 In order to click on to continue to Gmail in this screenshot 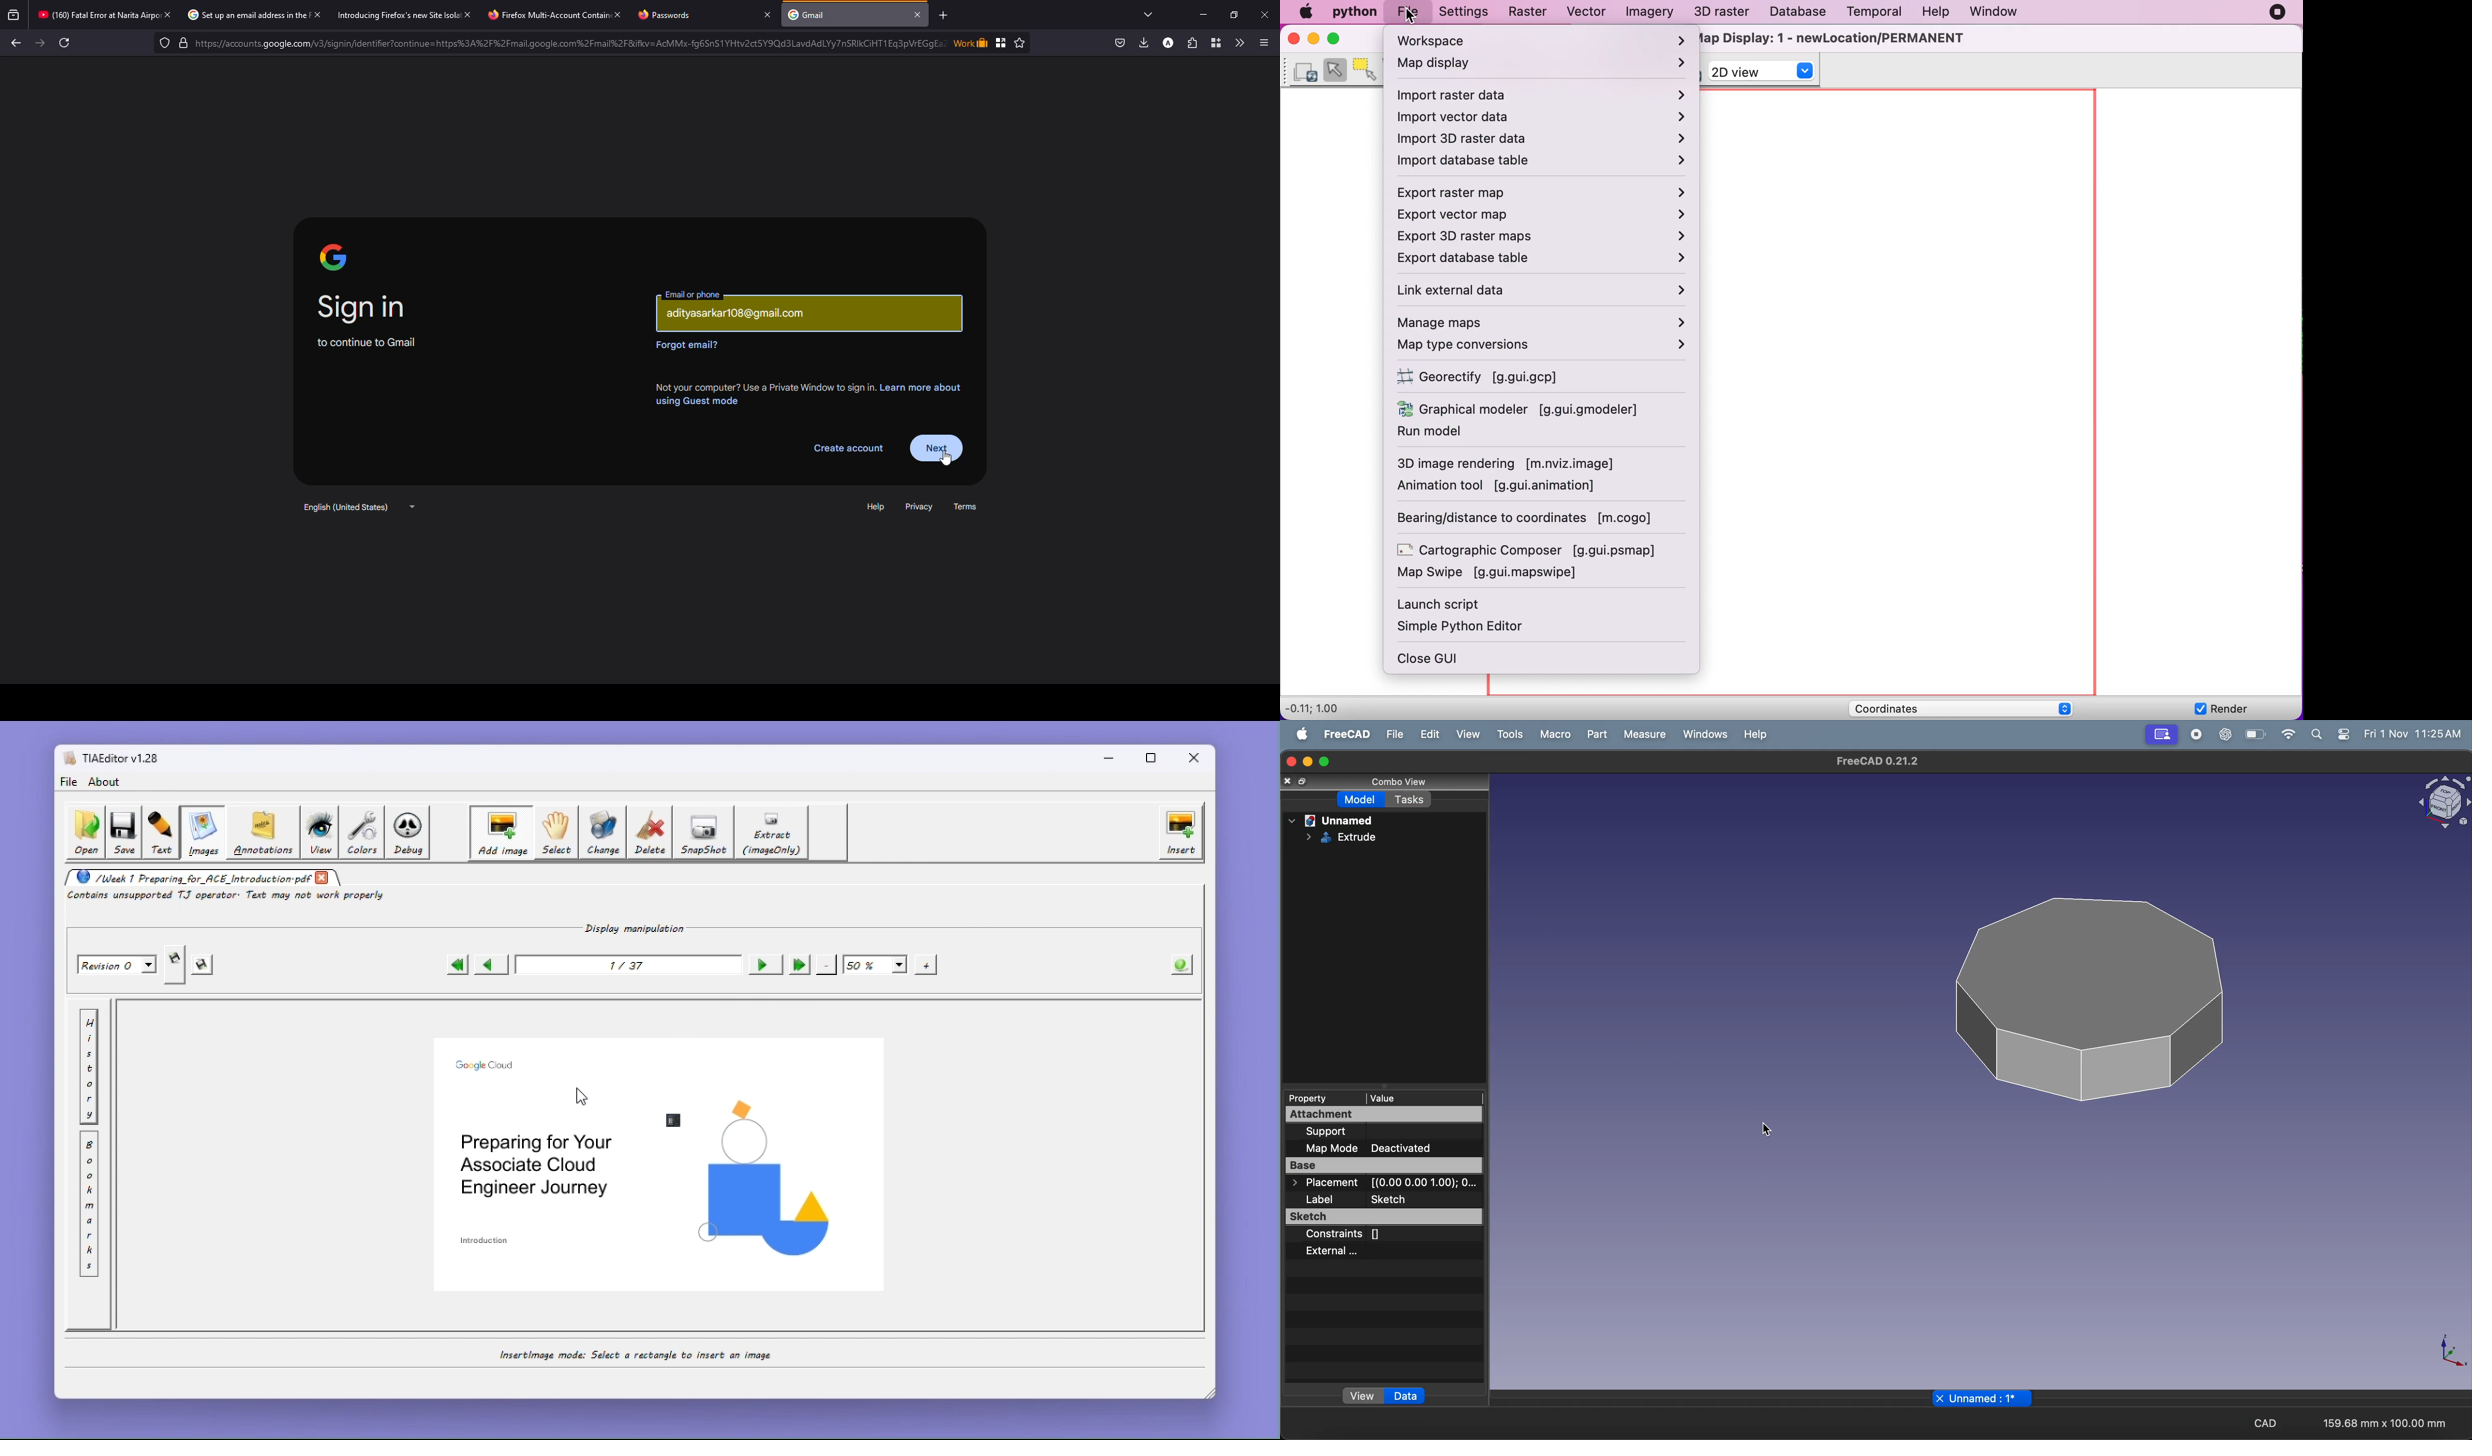, I will do `click(365, 342)`.